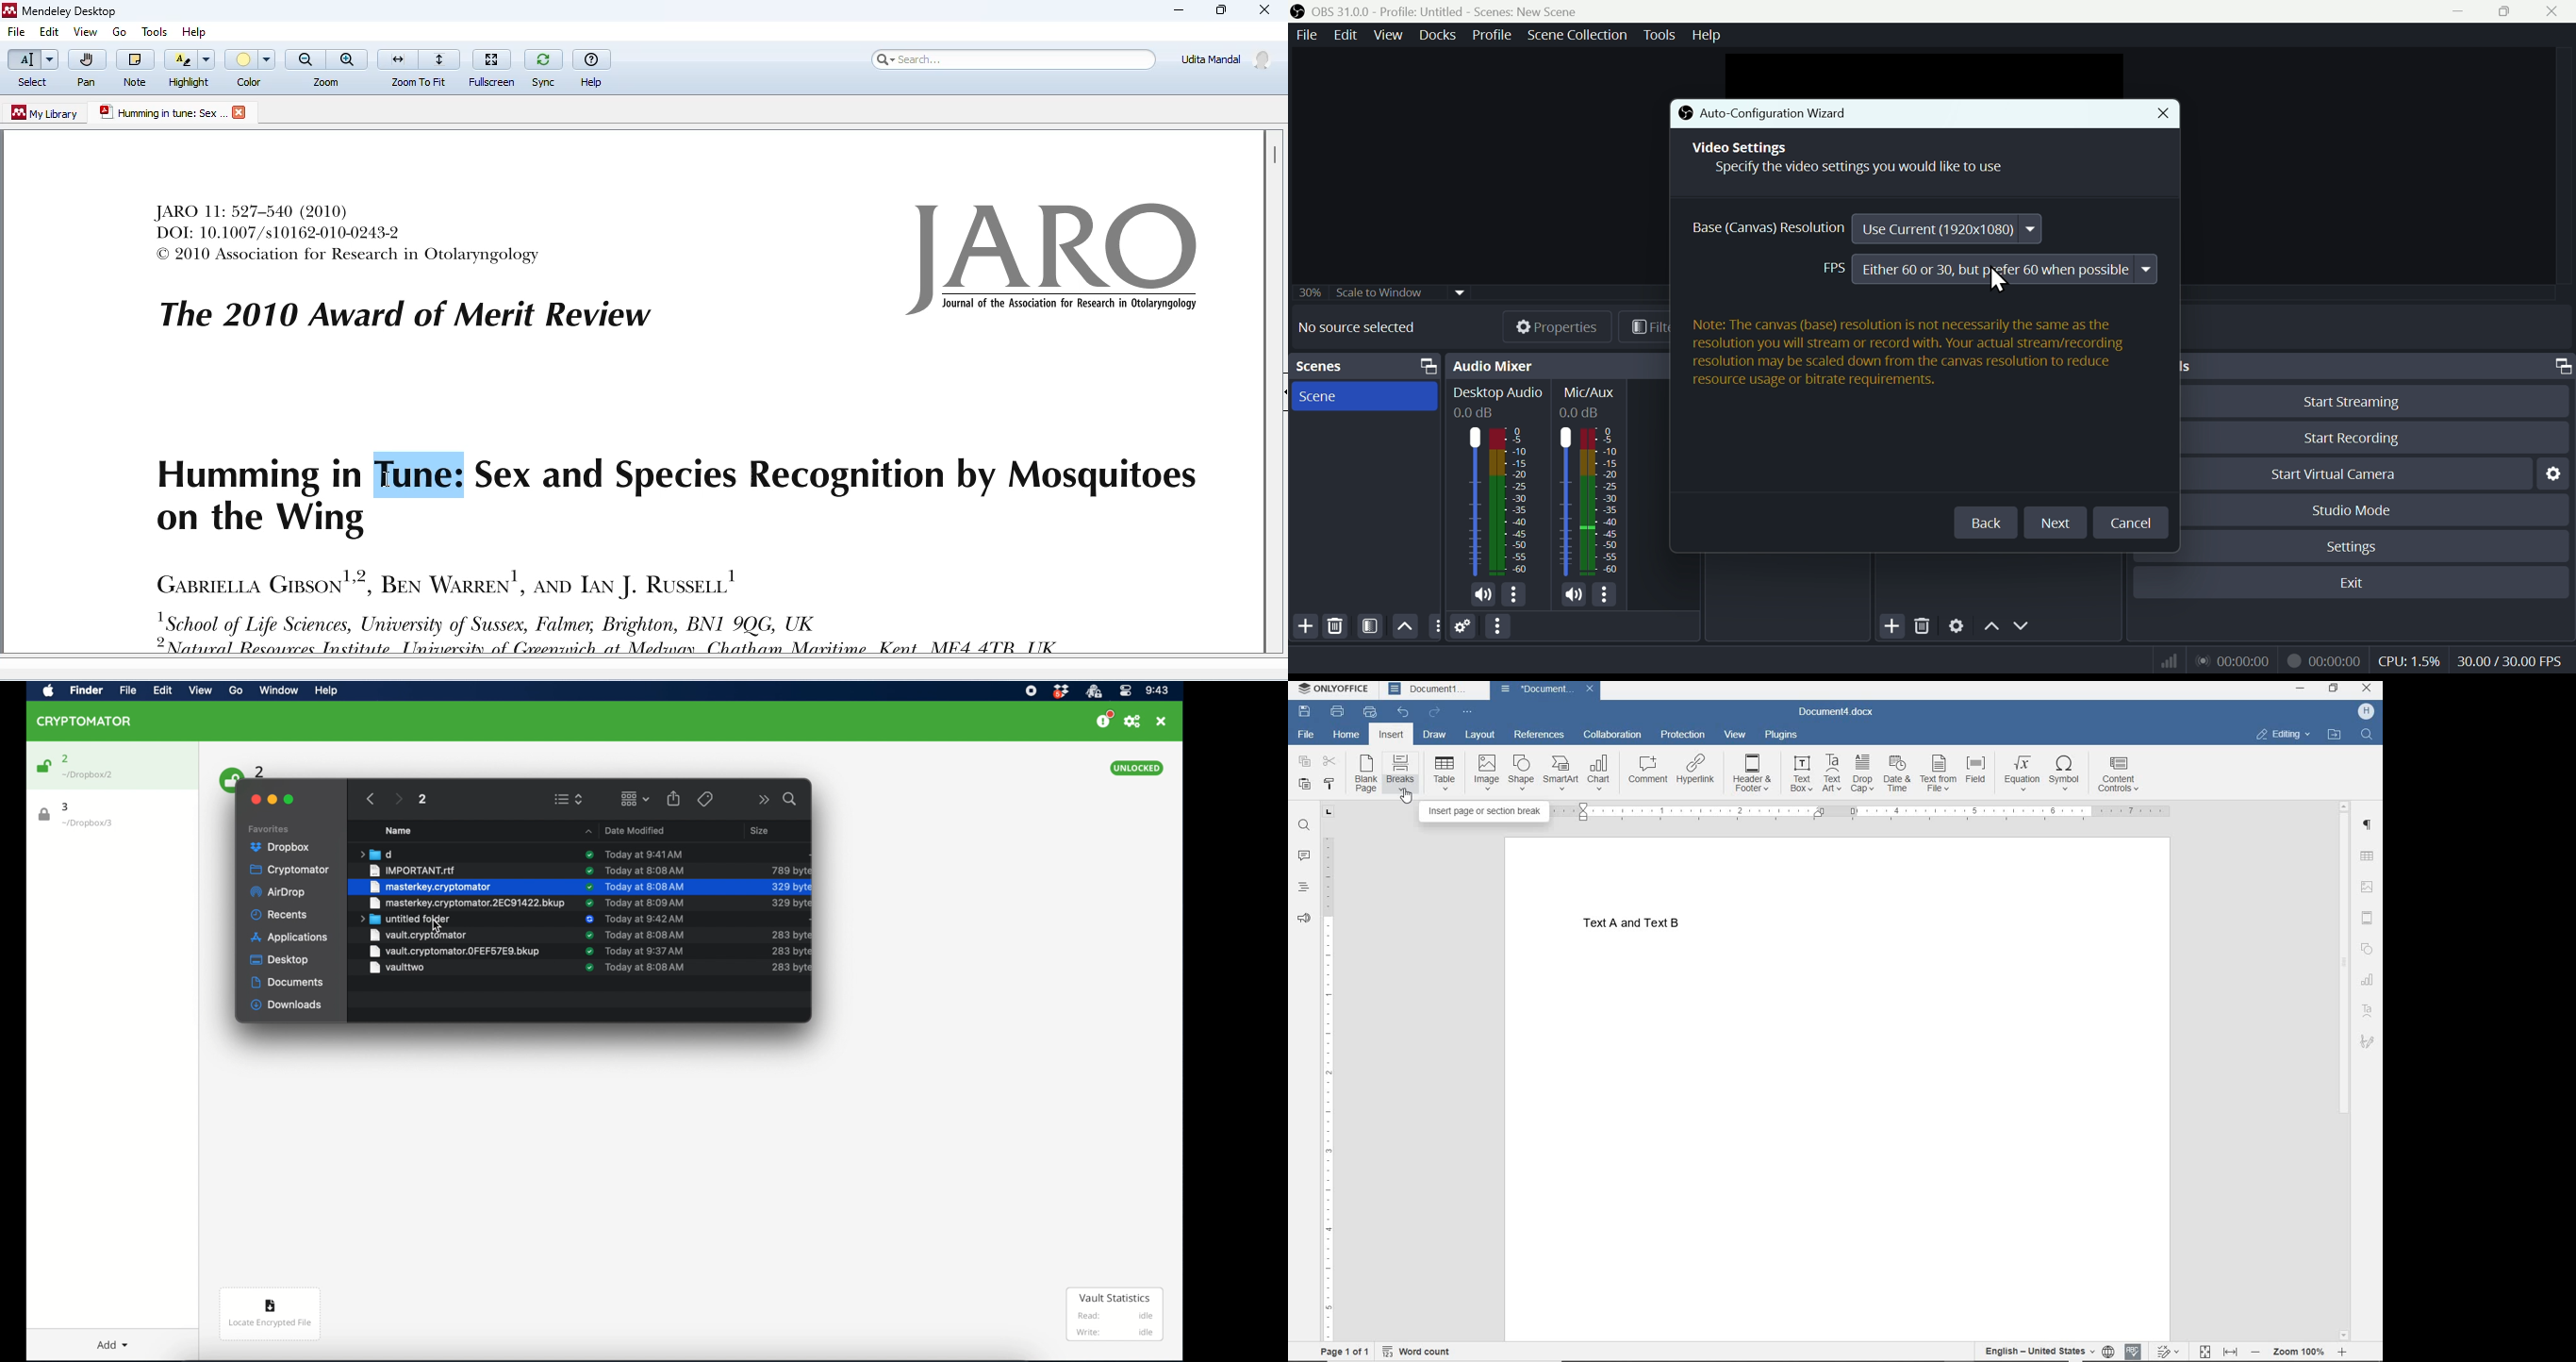  What do you see at coordinates (371, 799) in the screenshot?
I see `previous` at bounding box center [371, 799].